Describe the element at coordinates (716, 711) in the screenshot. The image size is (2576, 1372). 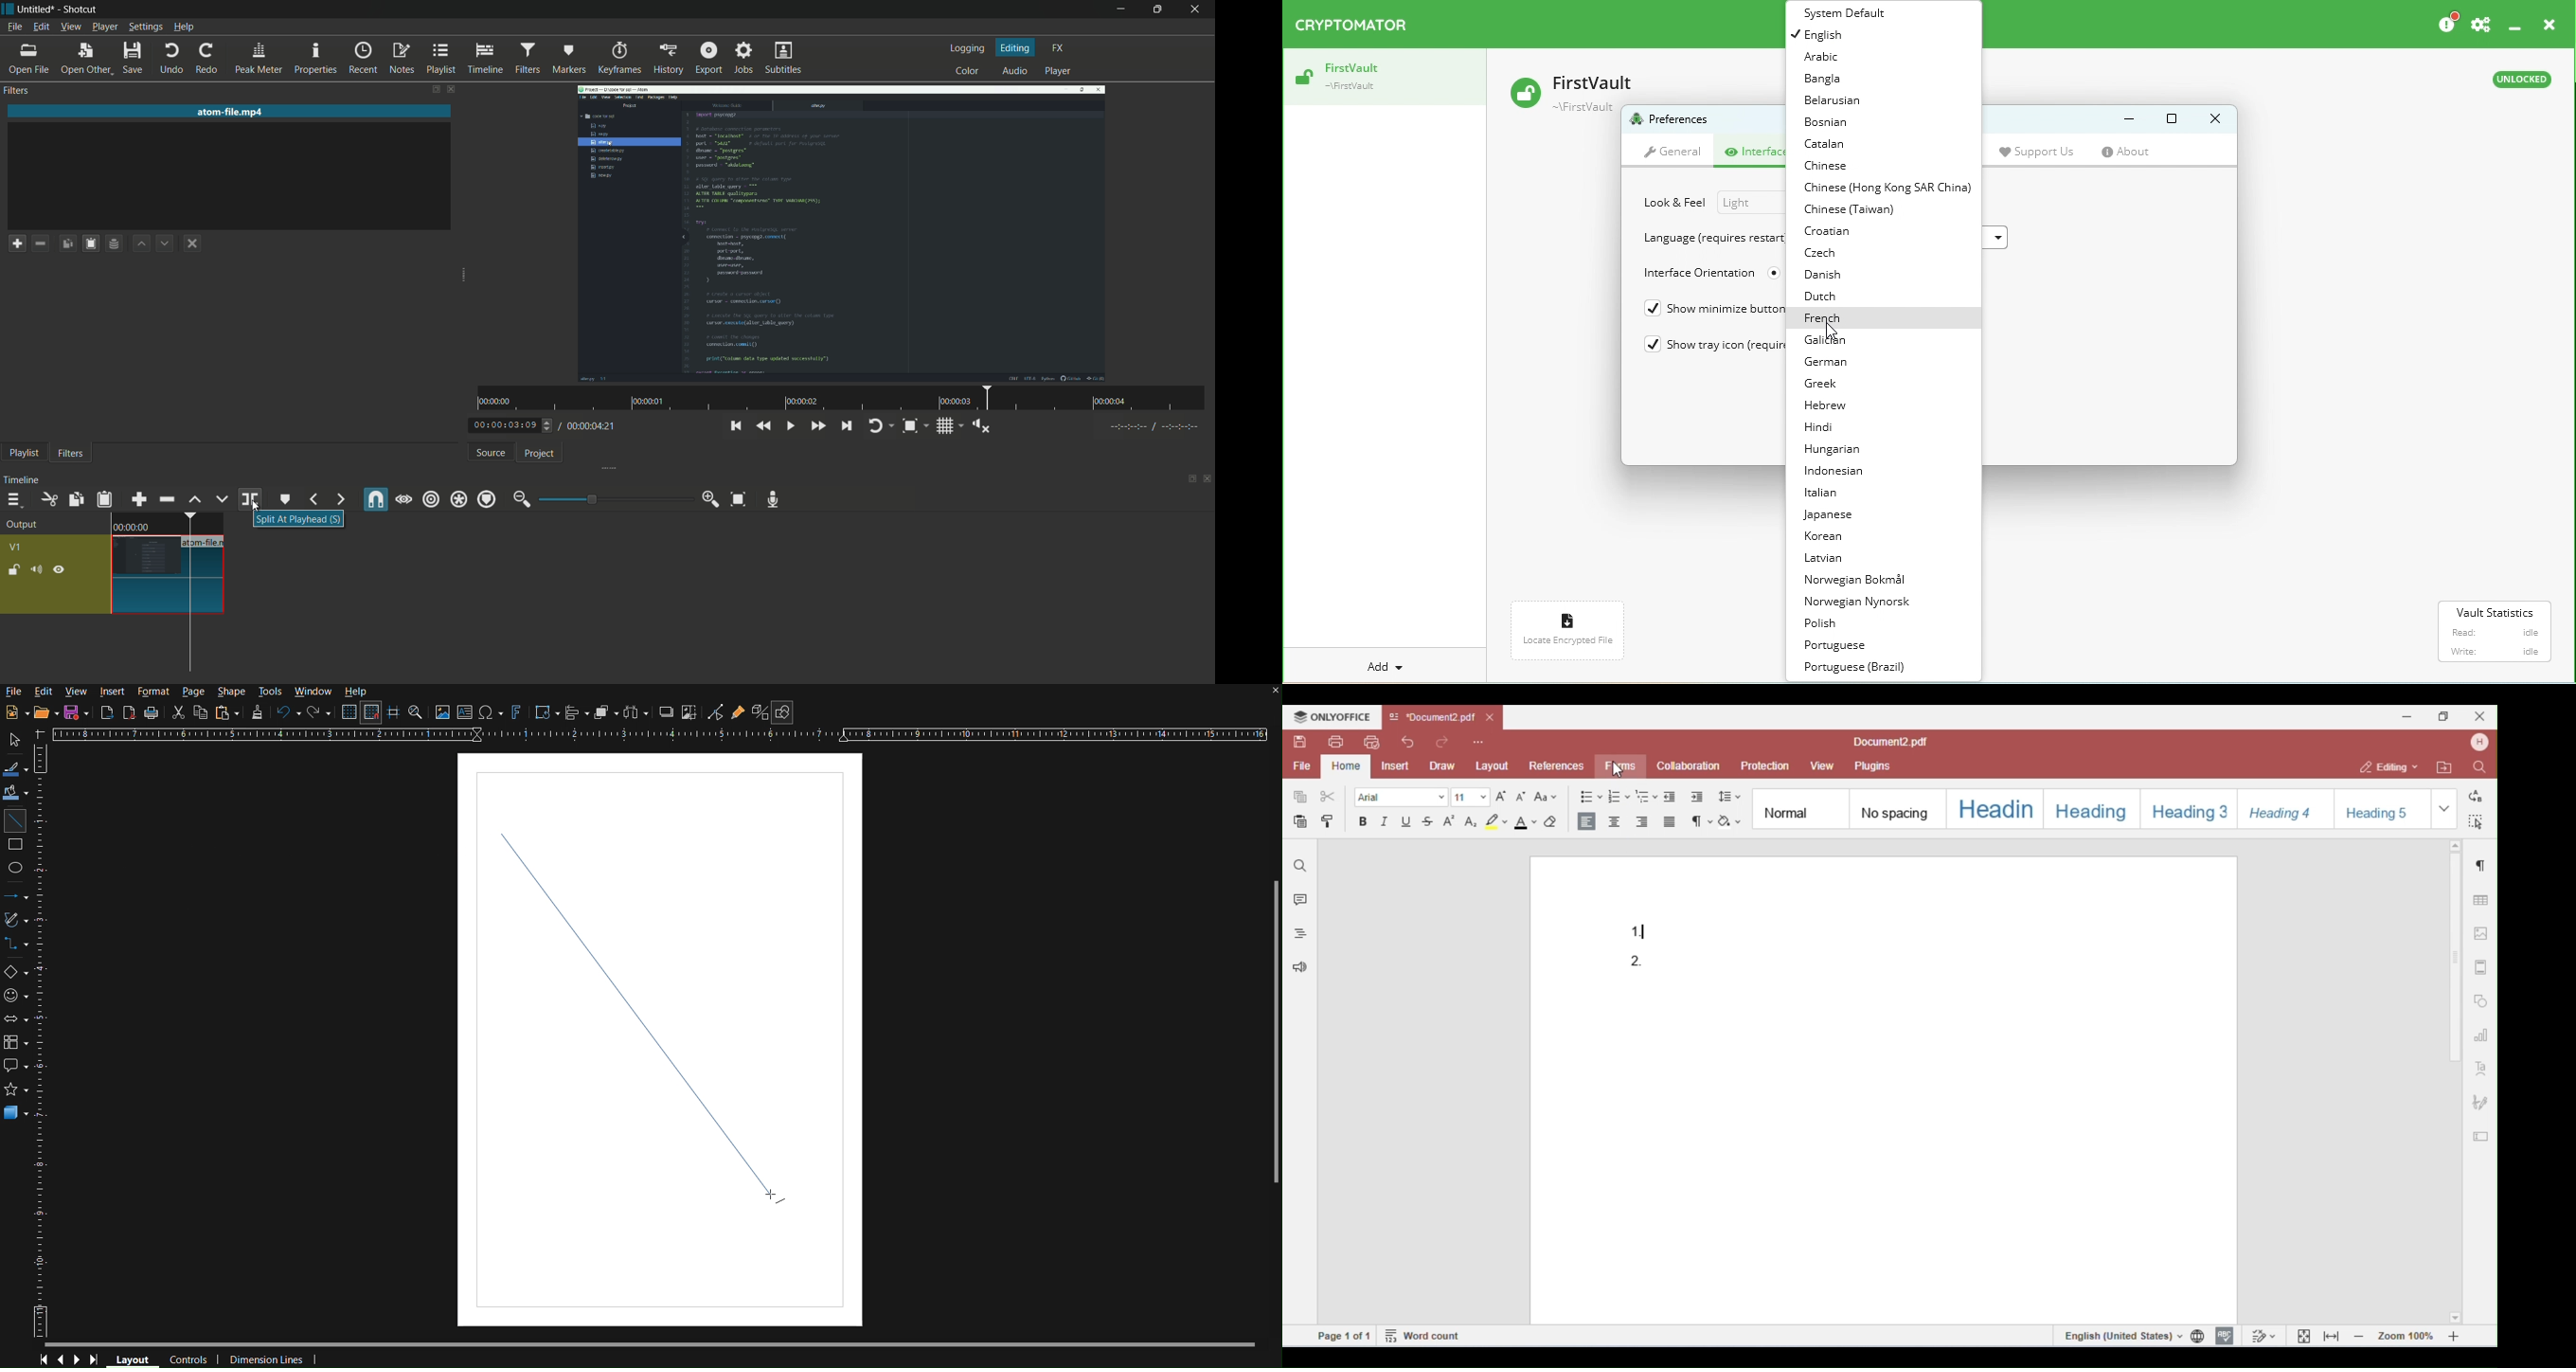
I see `Toggle Point Edit Mode` at that location.